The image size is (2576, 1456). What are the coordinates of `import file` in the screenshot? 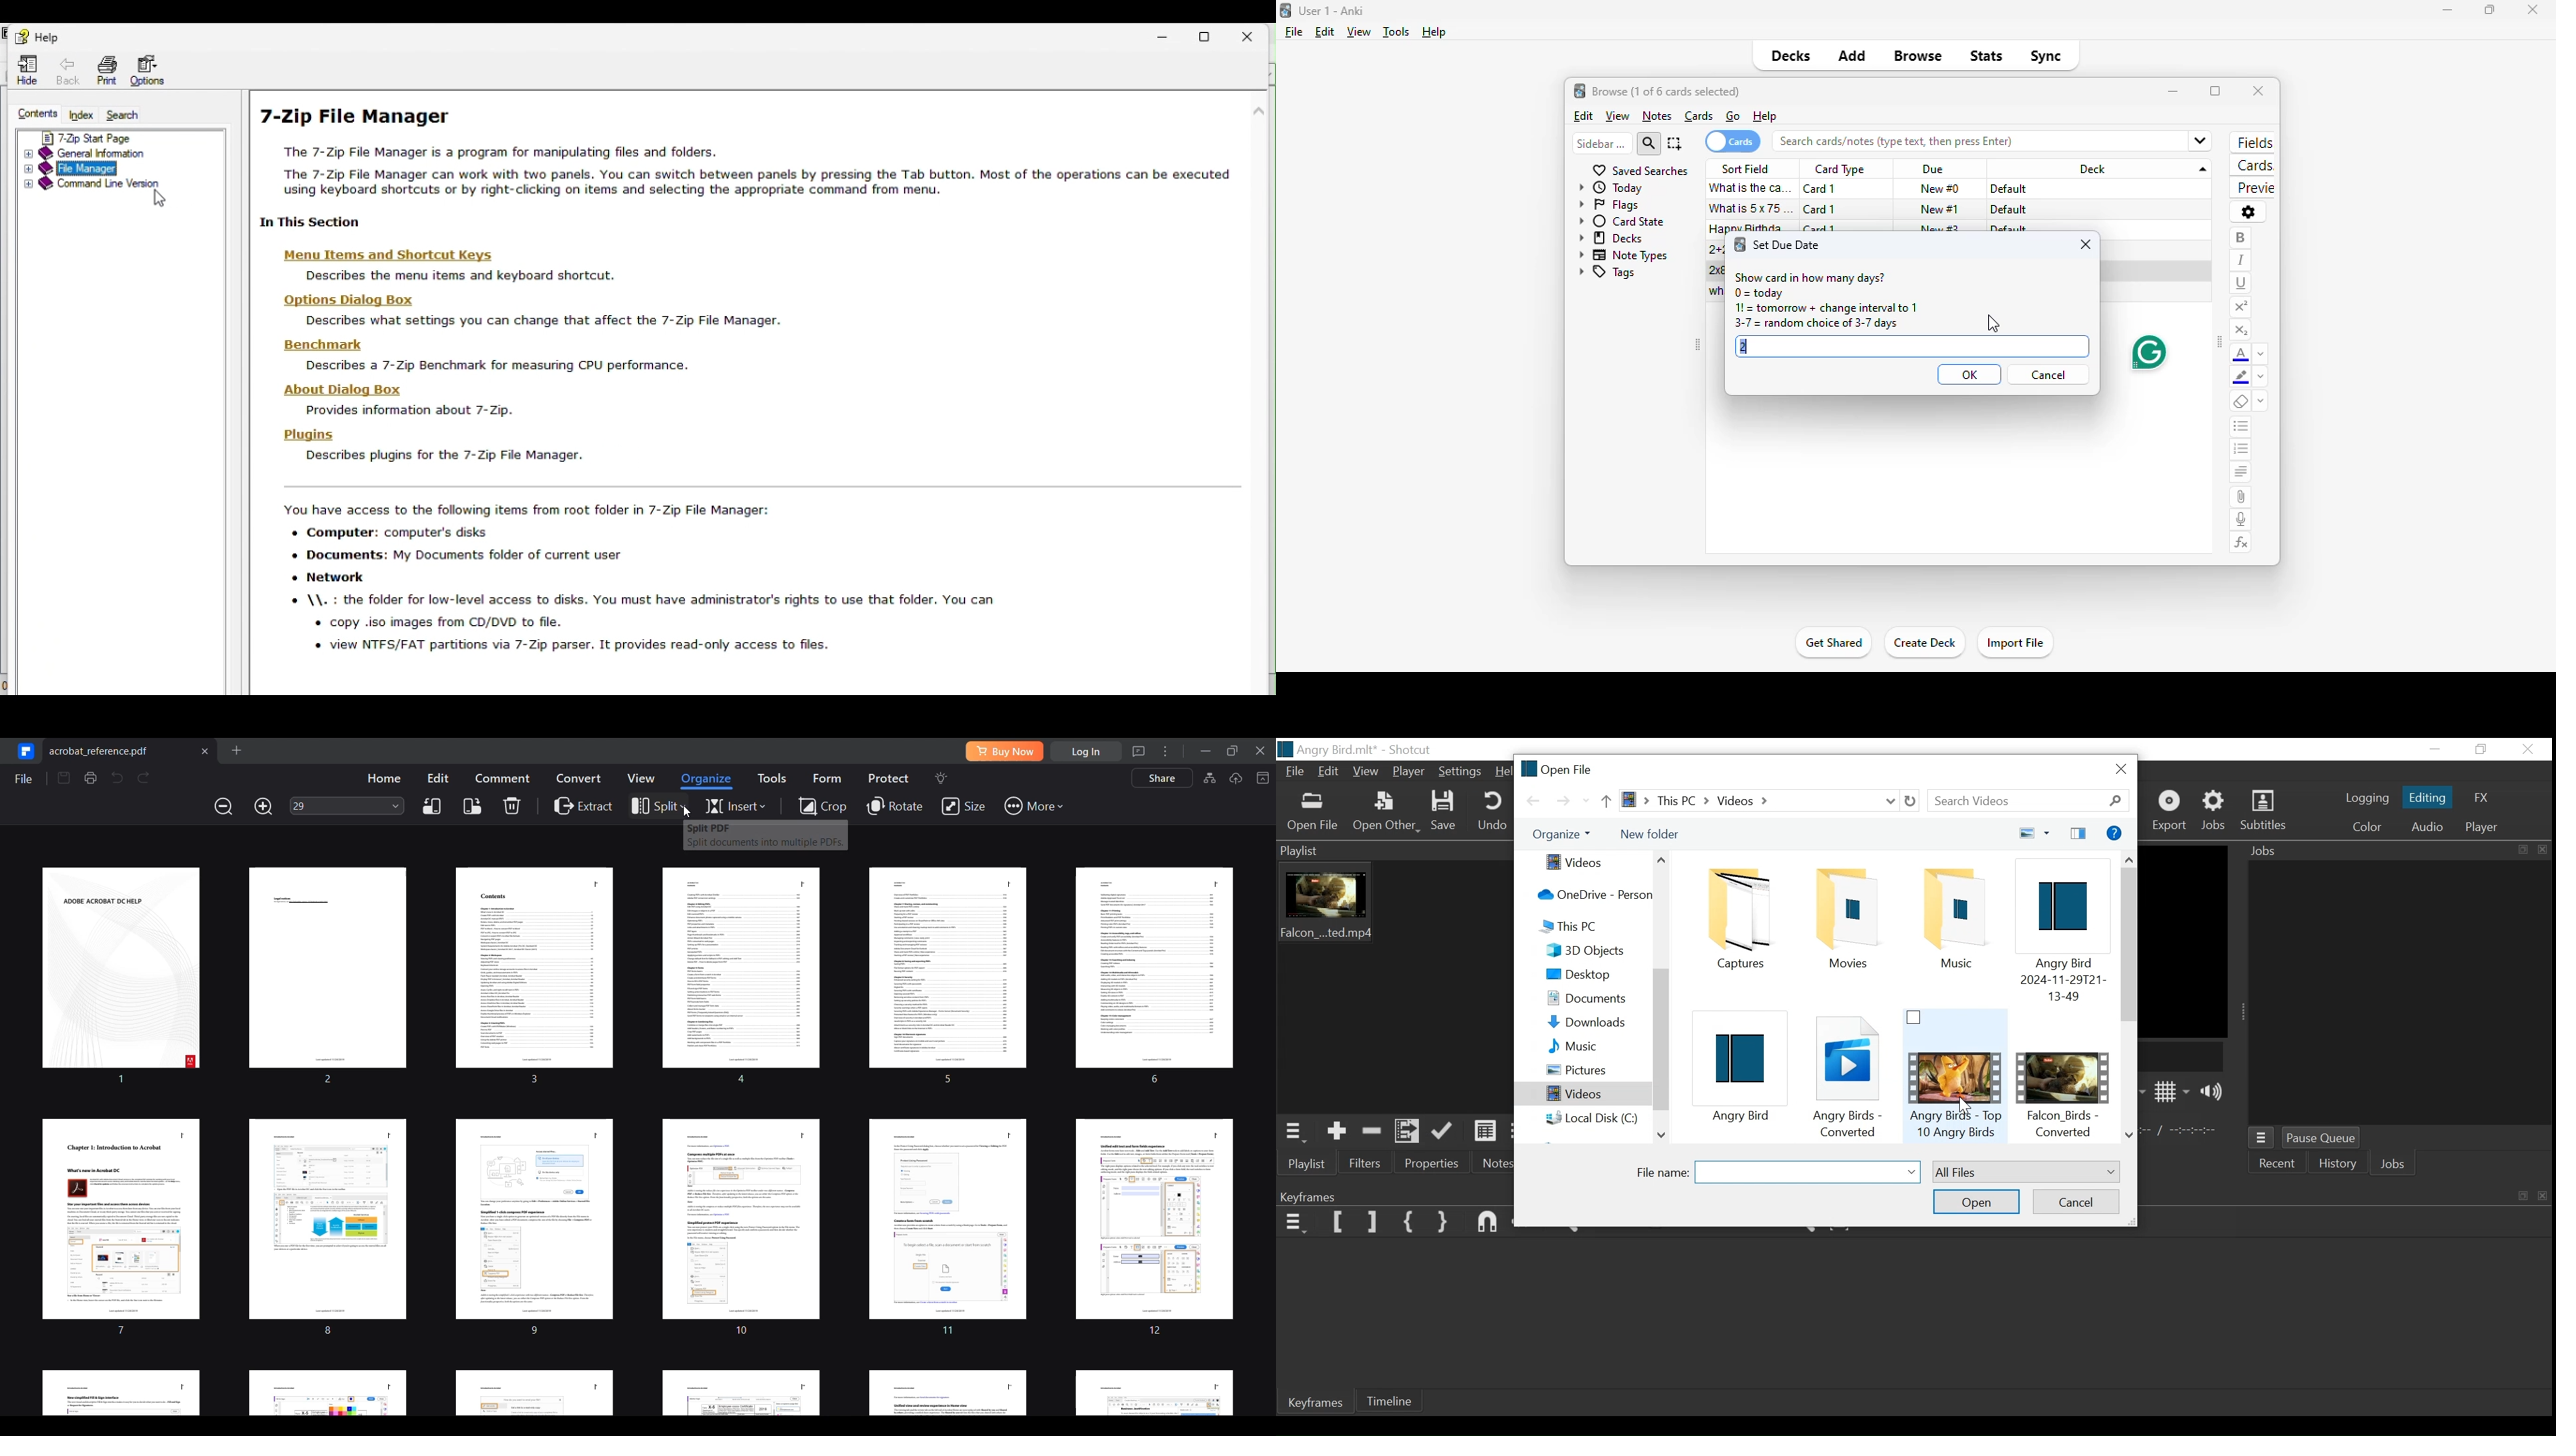 It's located at (2015, 643).